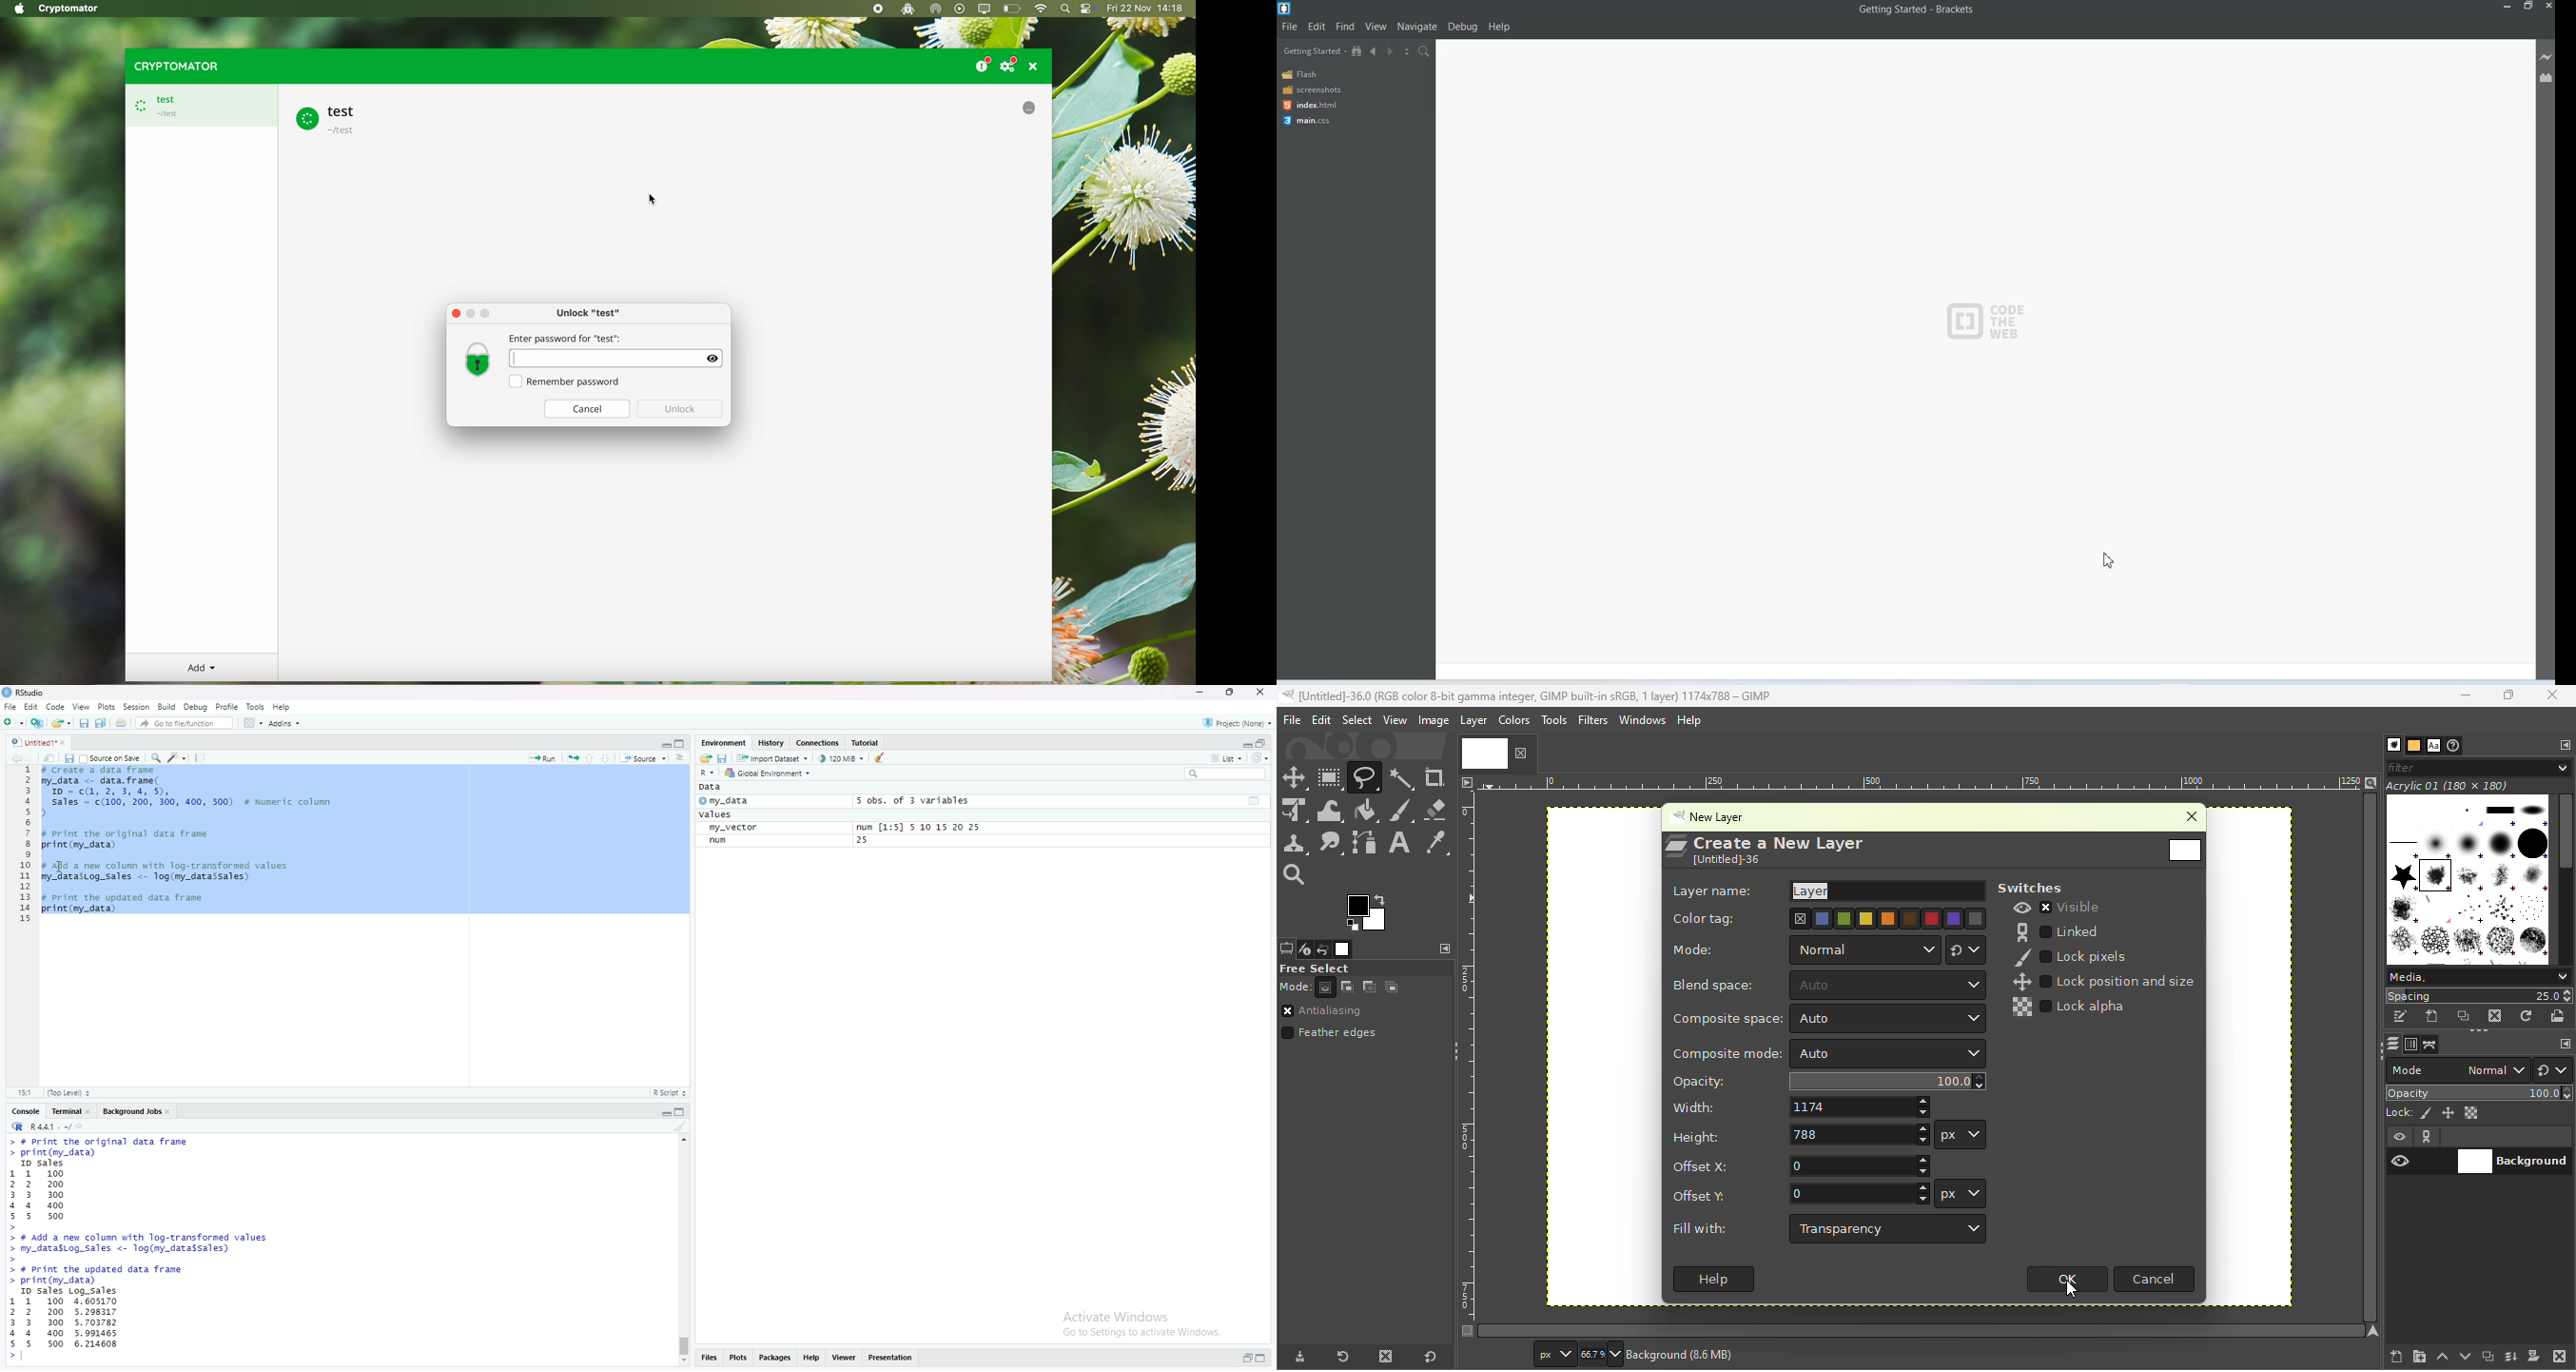 This screenshot has width=2576, height=1372. Describe the element at coordinates (2463, 1356) in the screenshot. I see `Move this layer to the bottom of the layer stack` at that location.